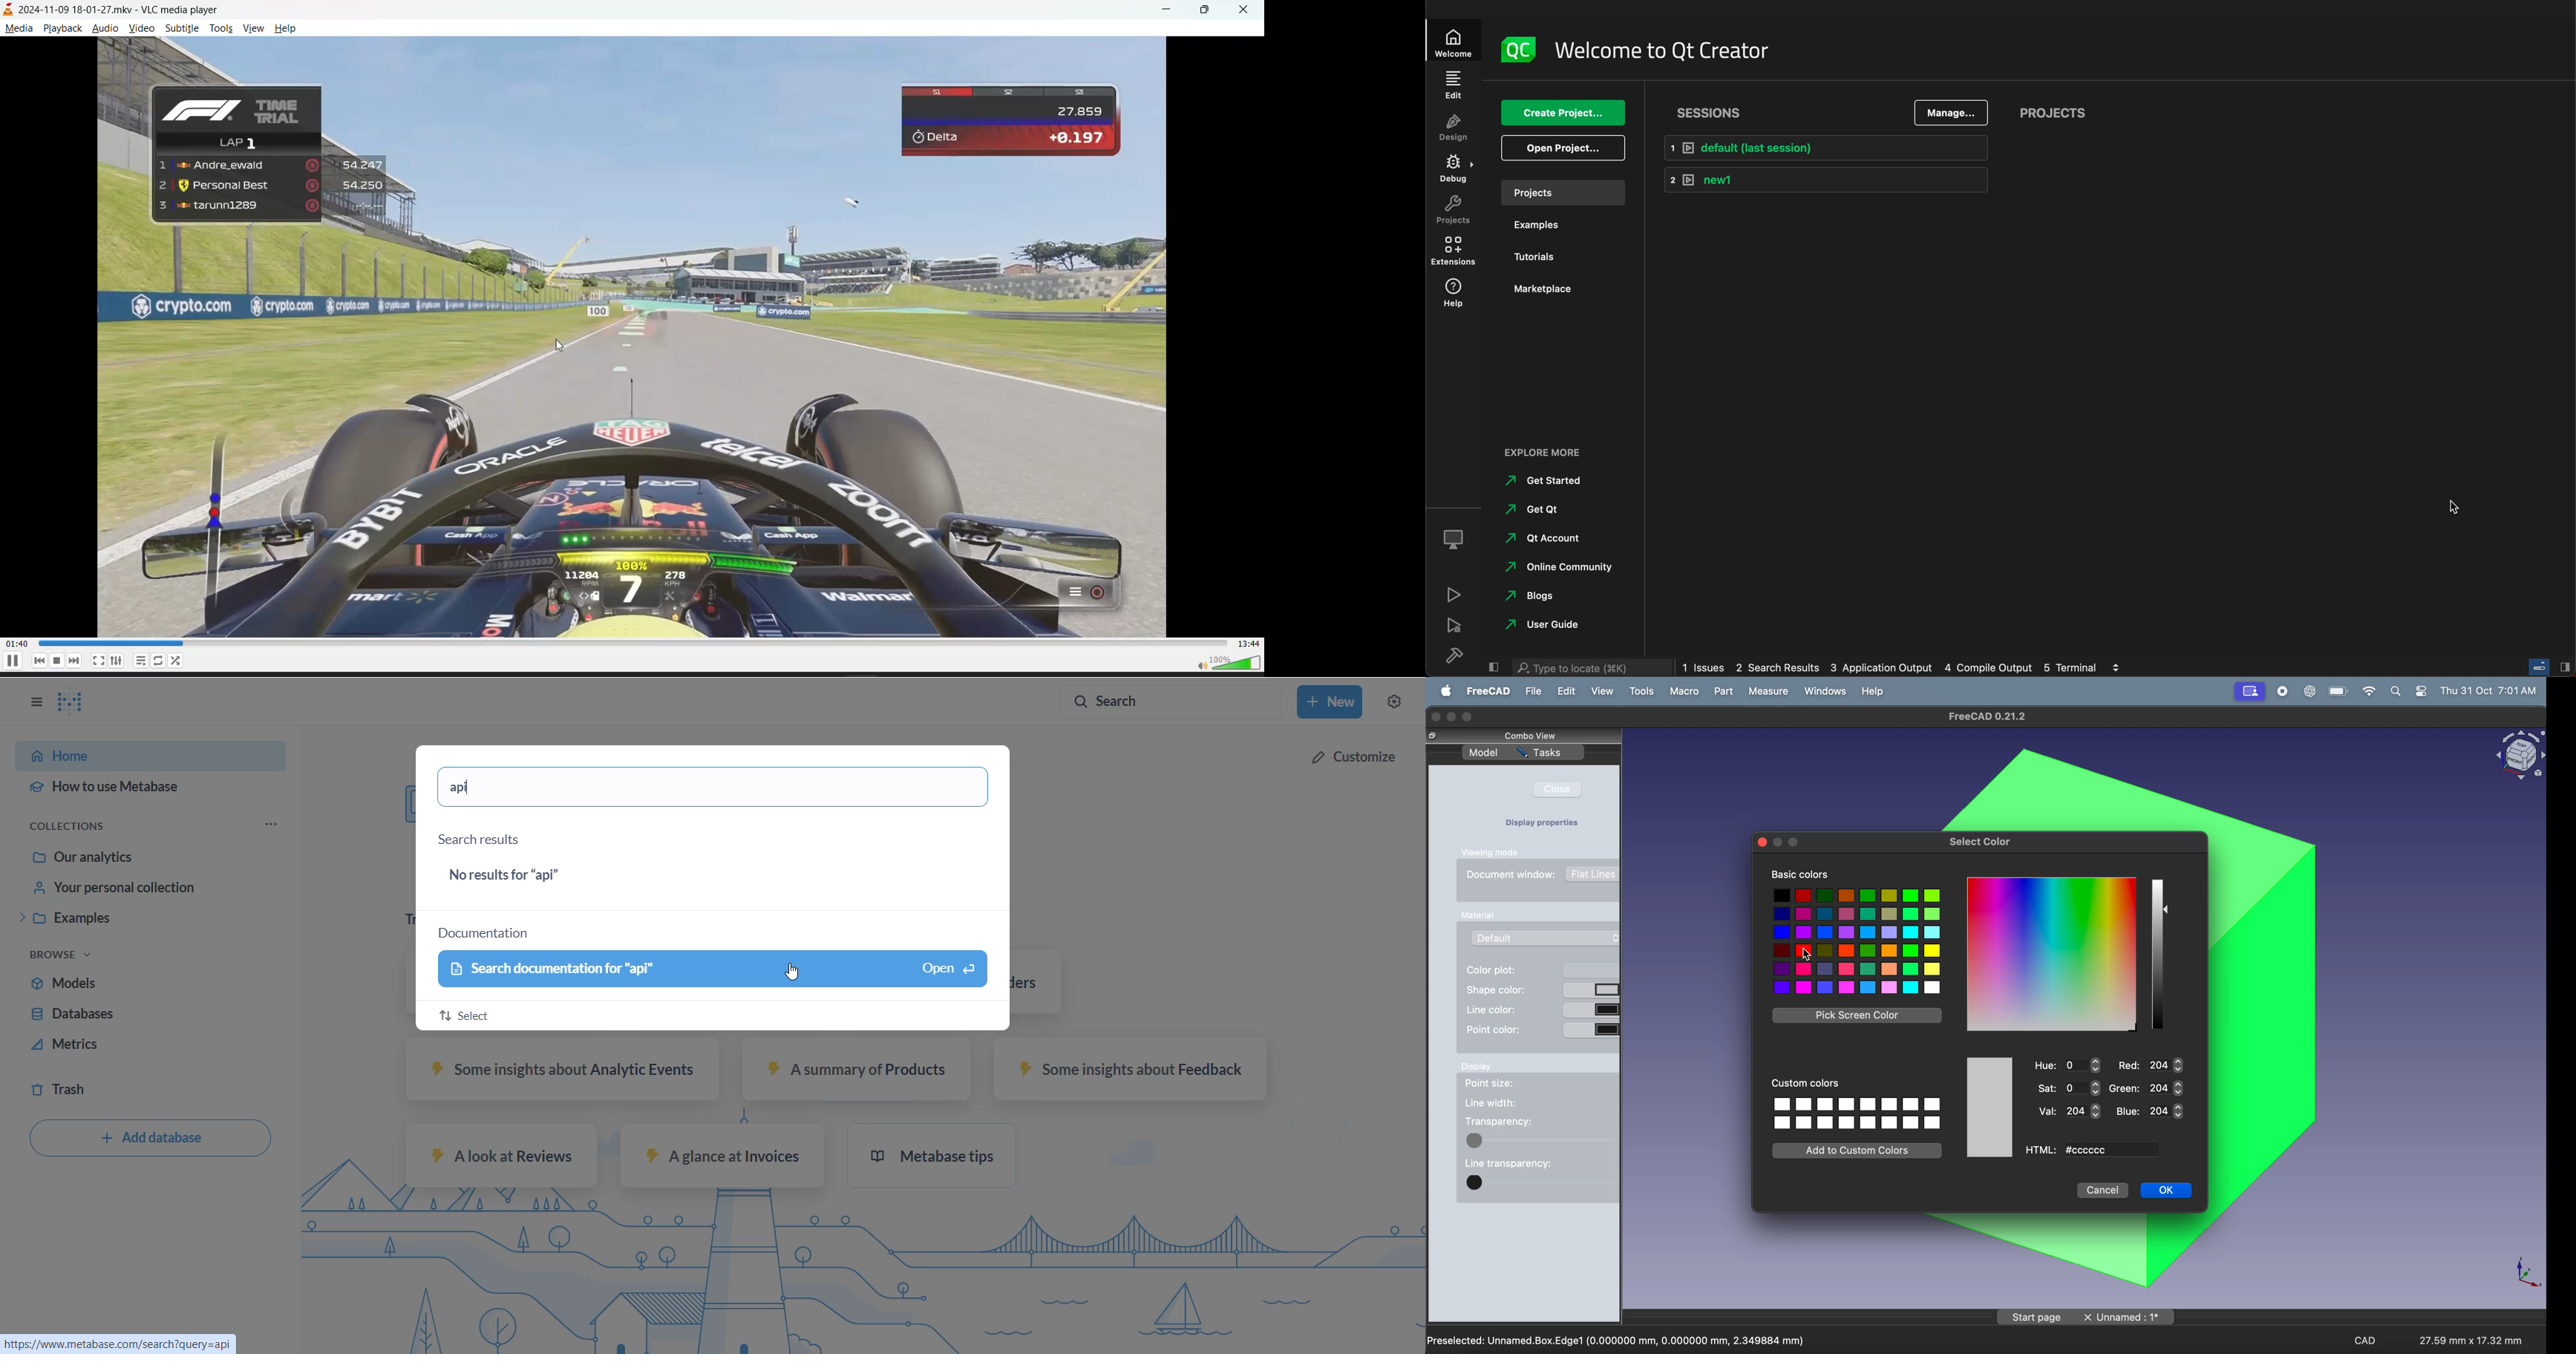  What do you see at coordinates (19, 28) in the screenshot?
I see `media` at bounding box center [19, 28].